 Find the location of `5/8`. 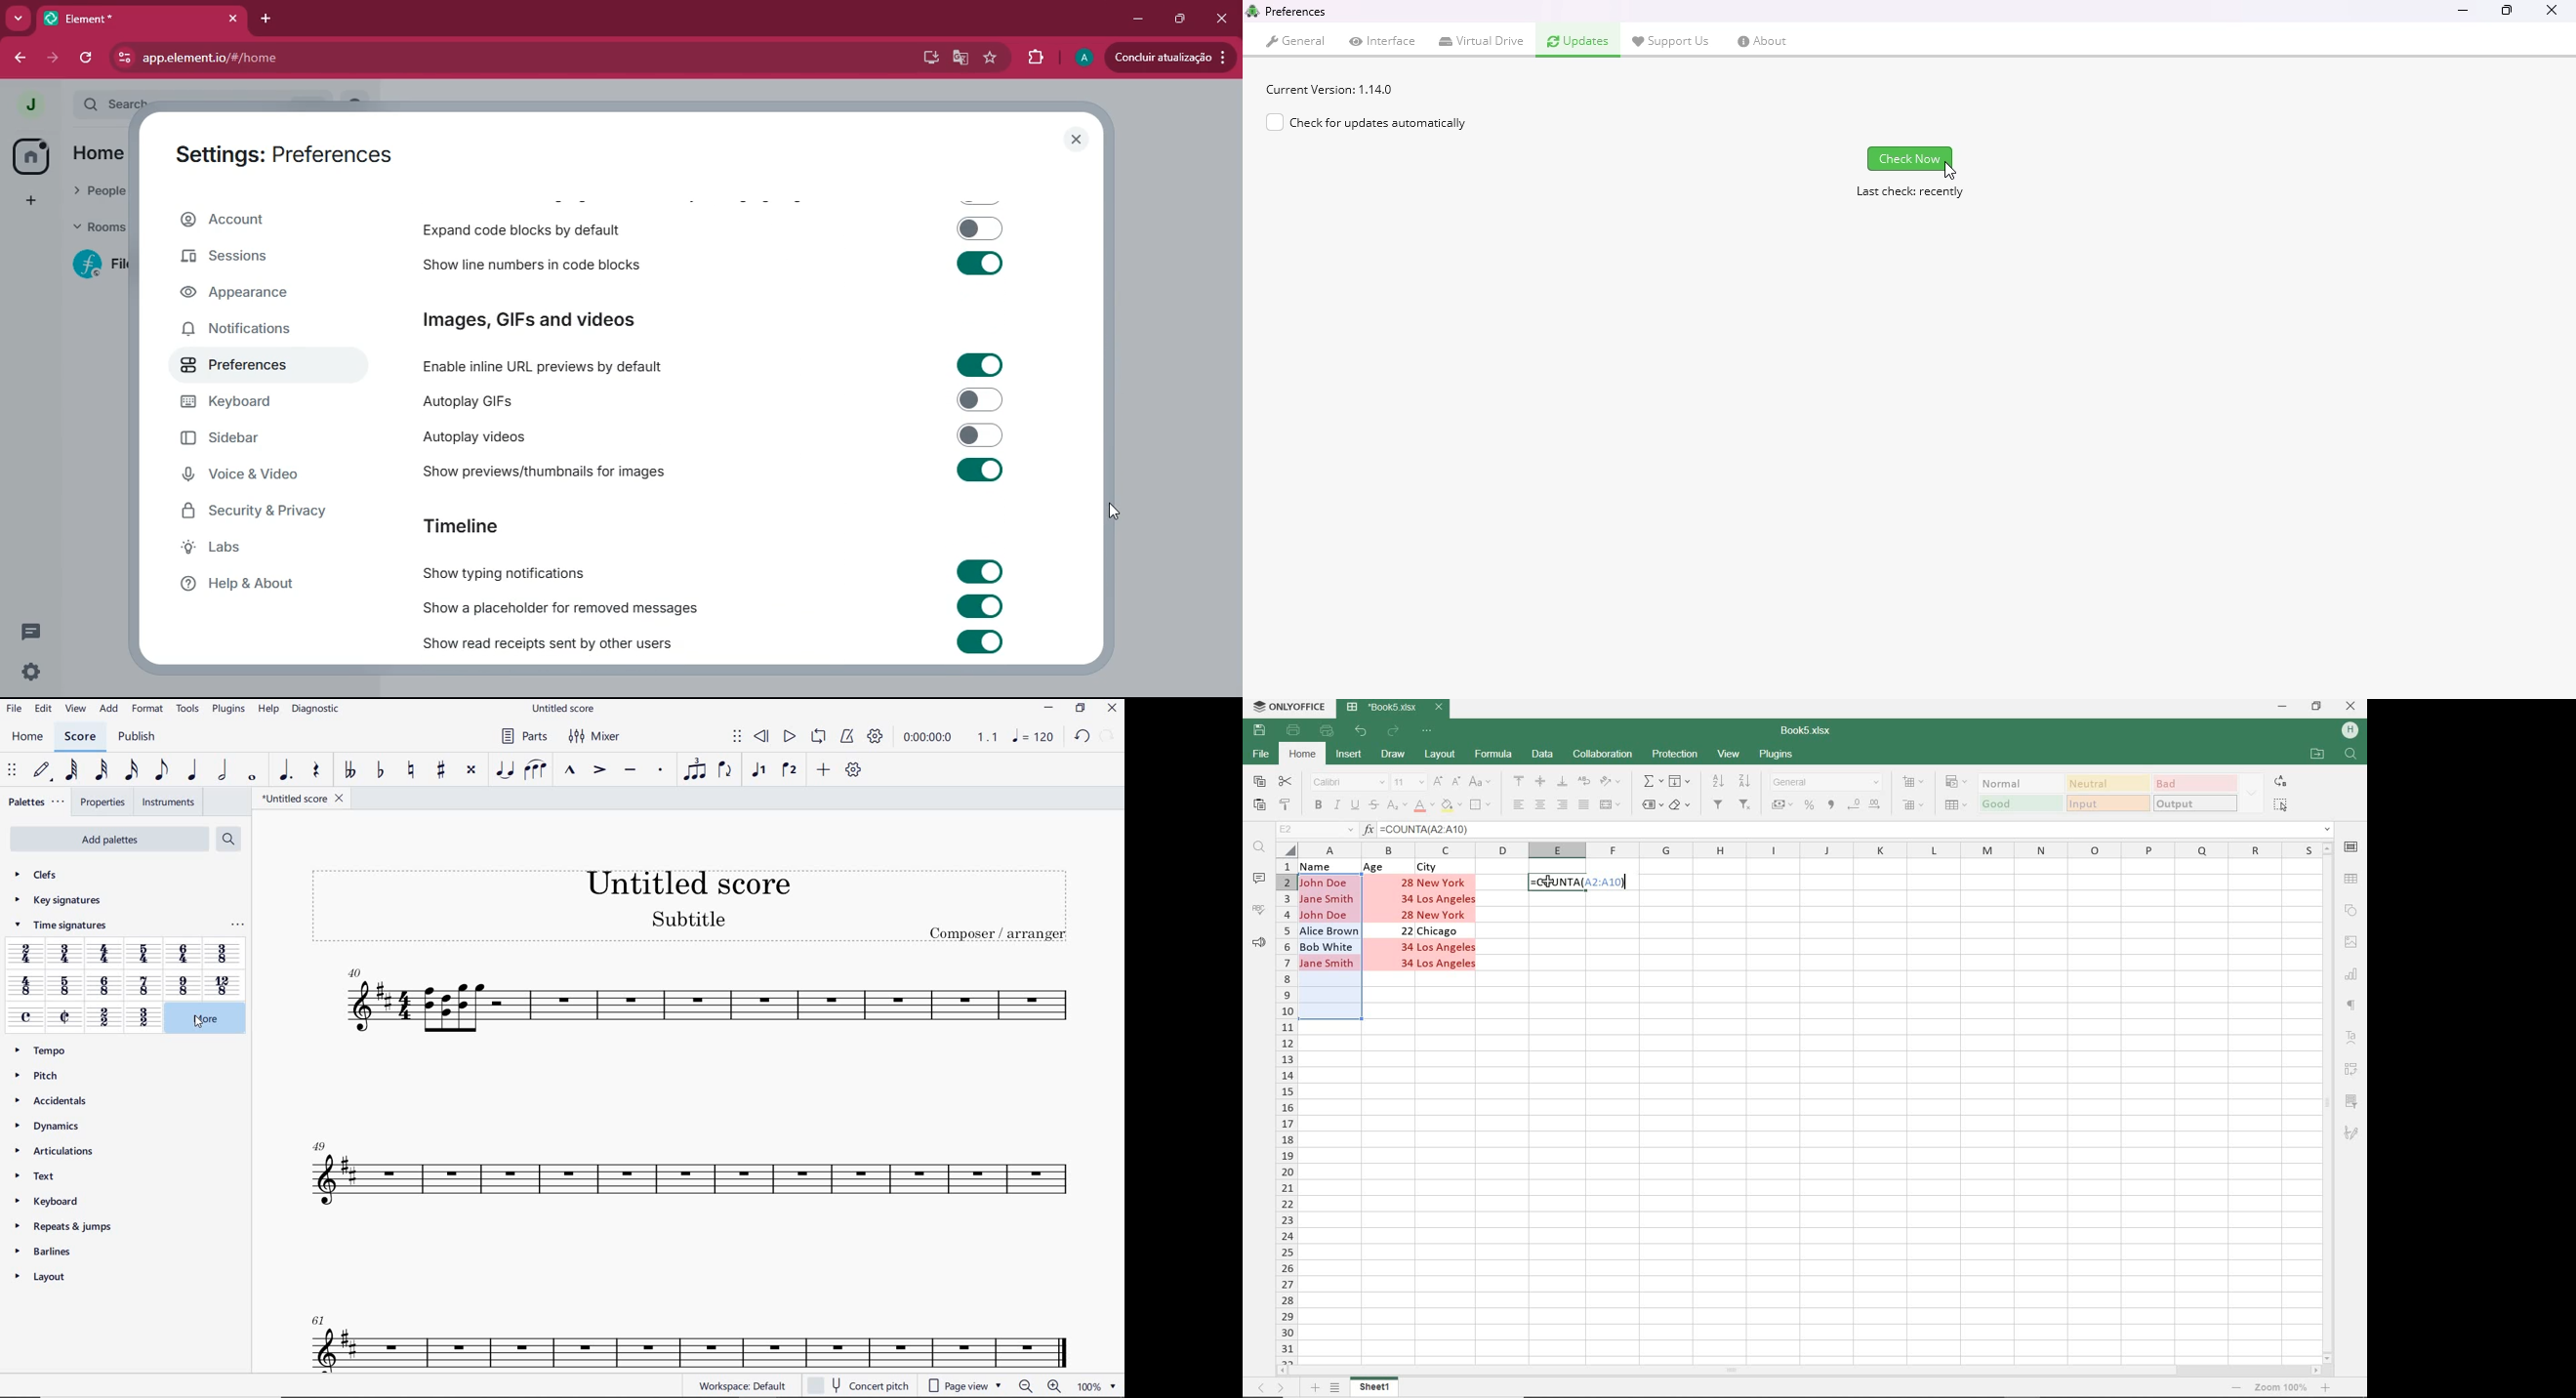

5/8 is located at coordinates (64, 987).